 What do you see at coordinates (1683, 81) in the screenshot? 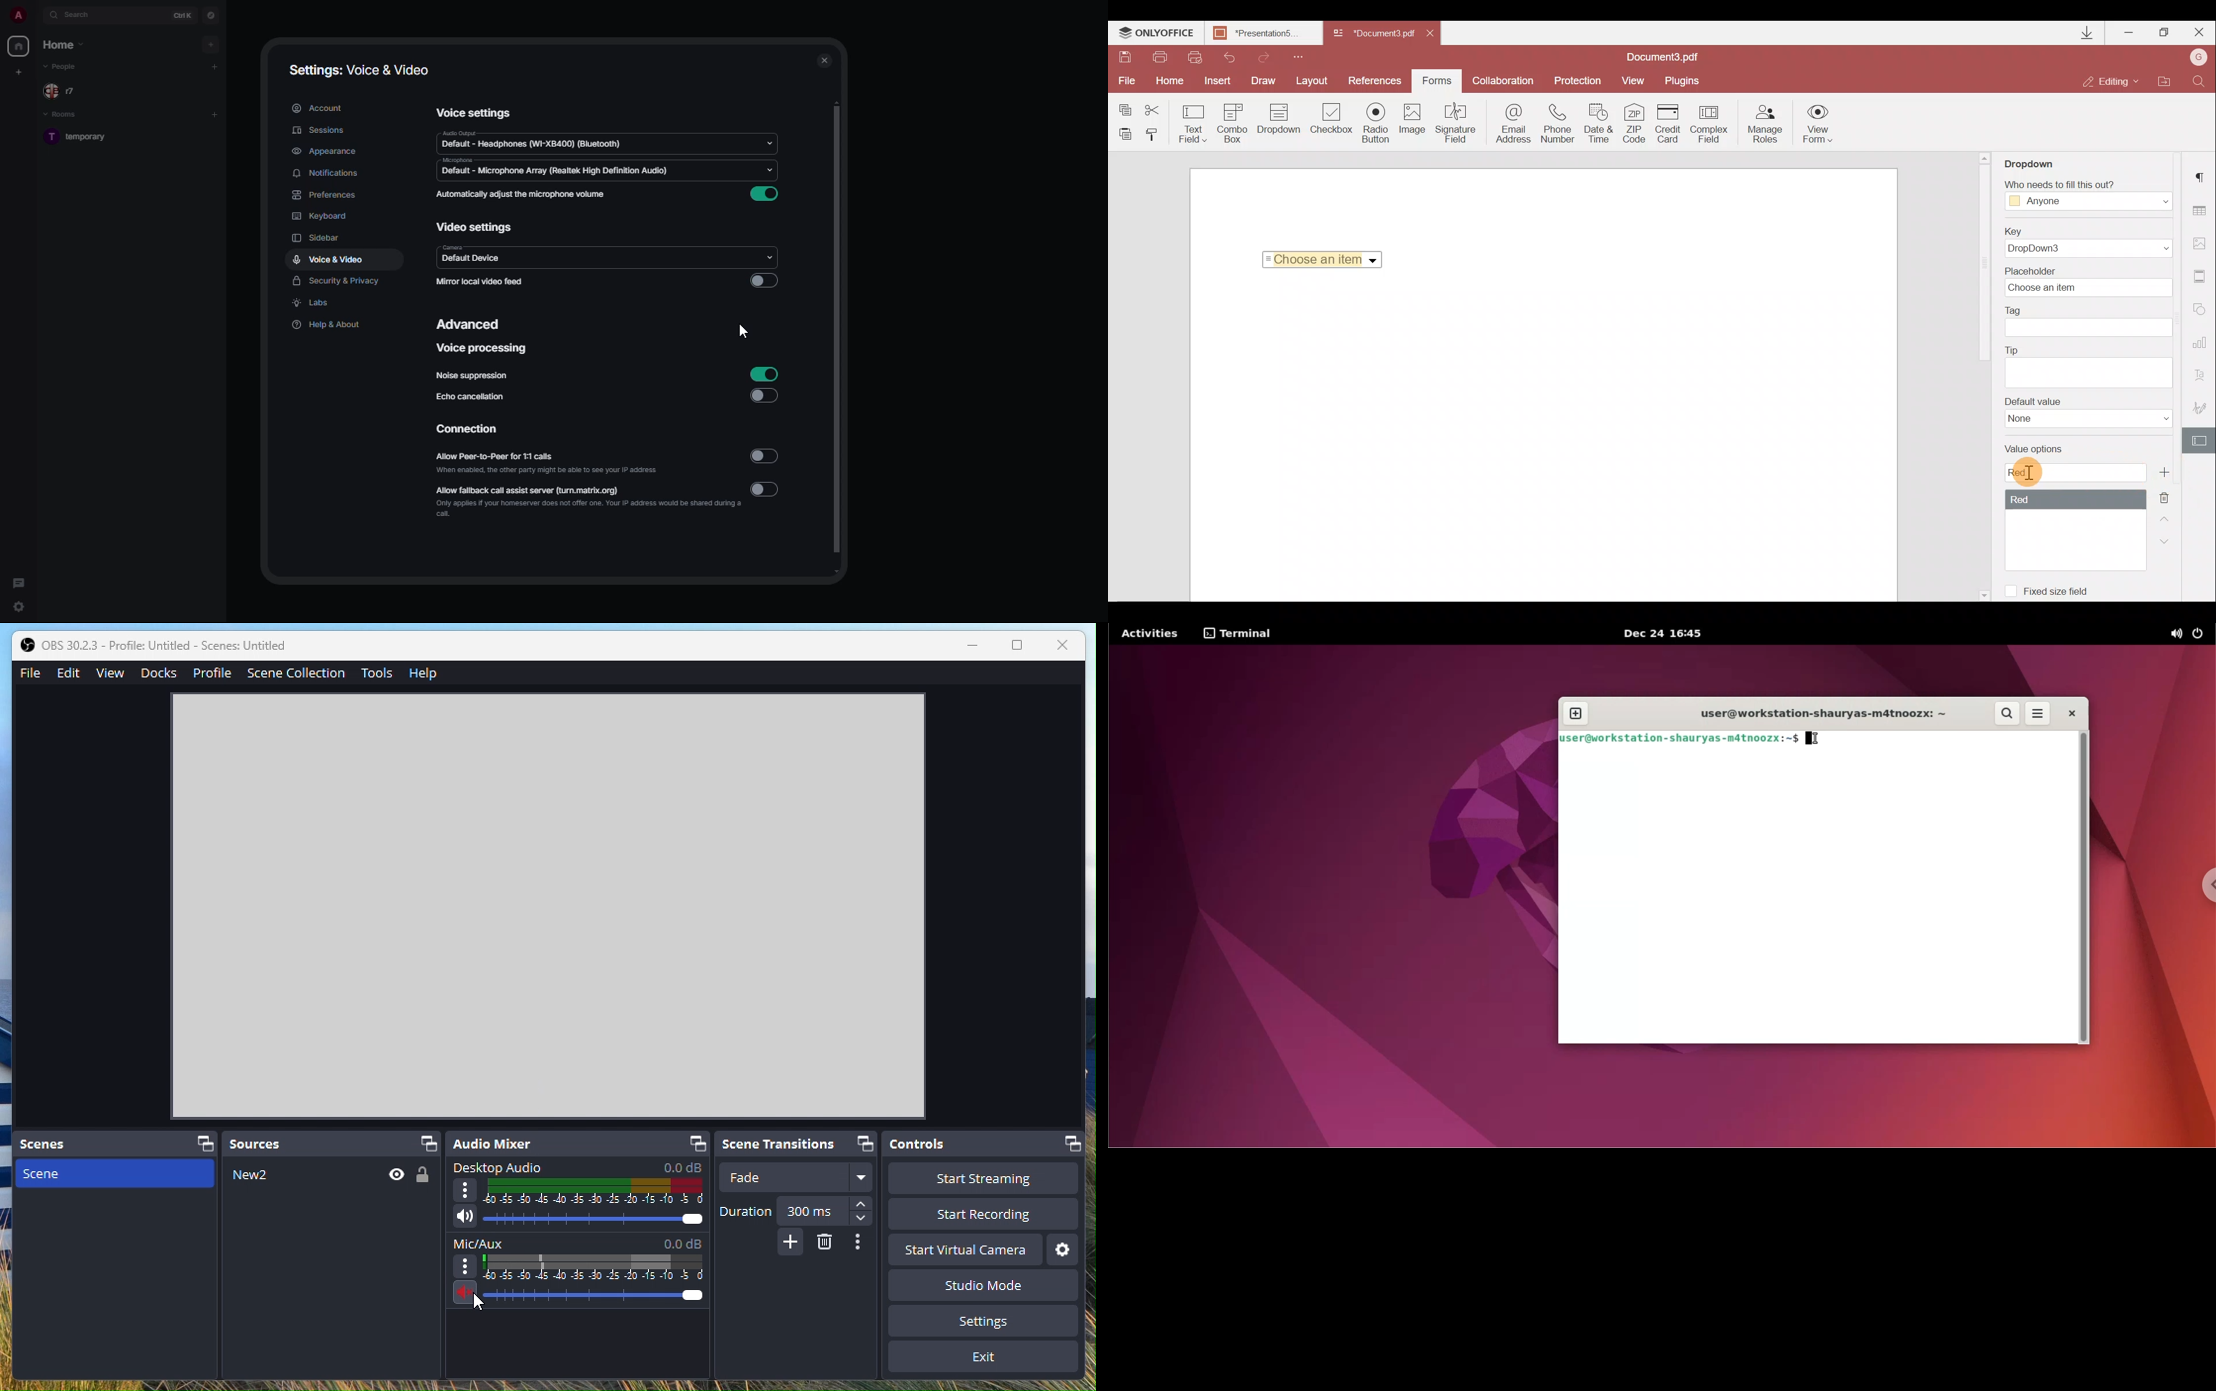
I see `Plugins` at bounding box center [1683, 81].